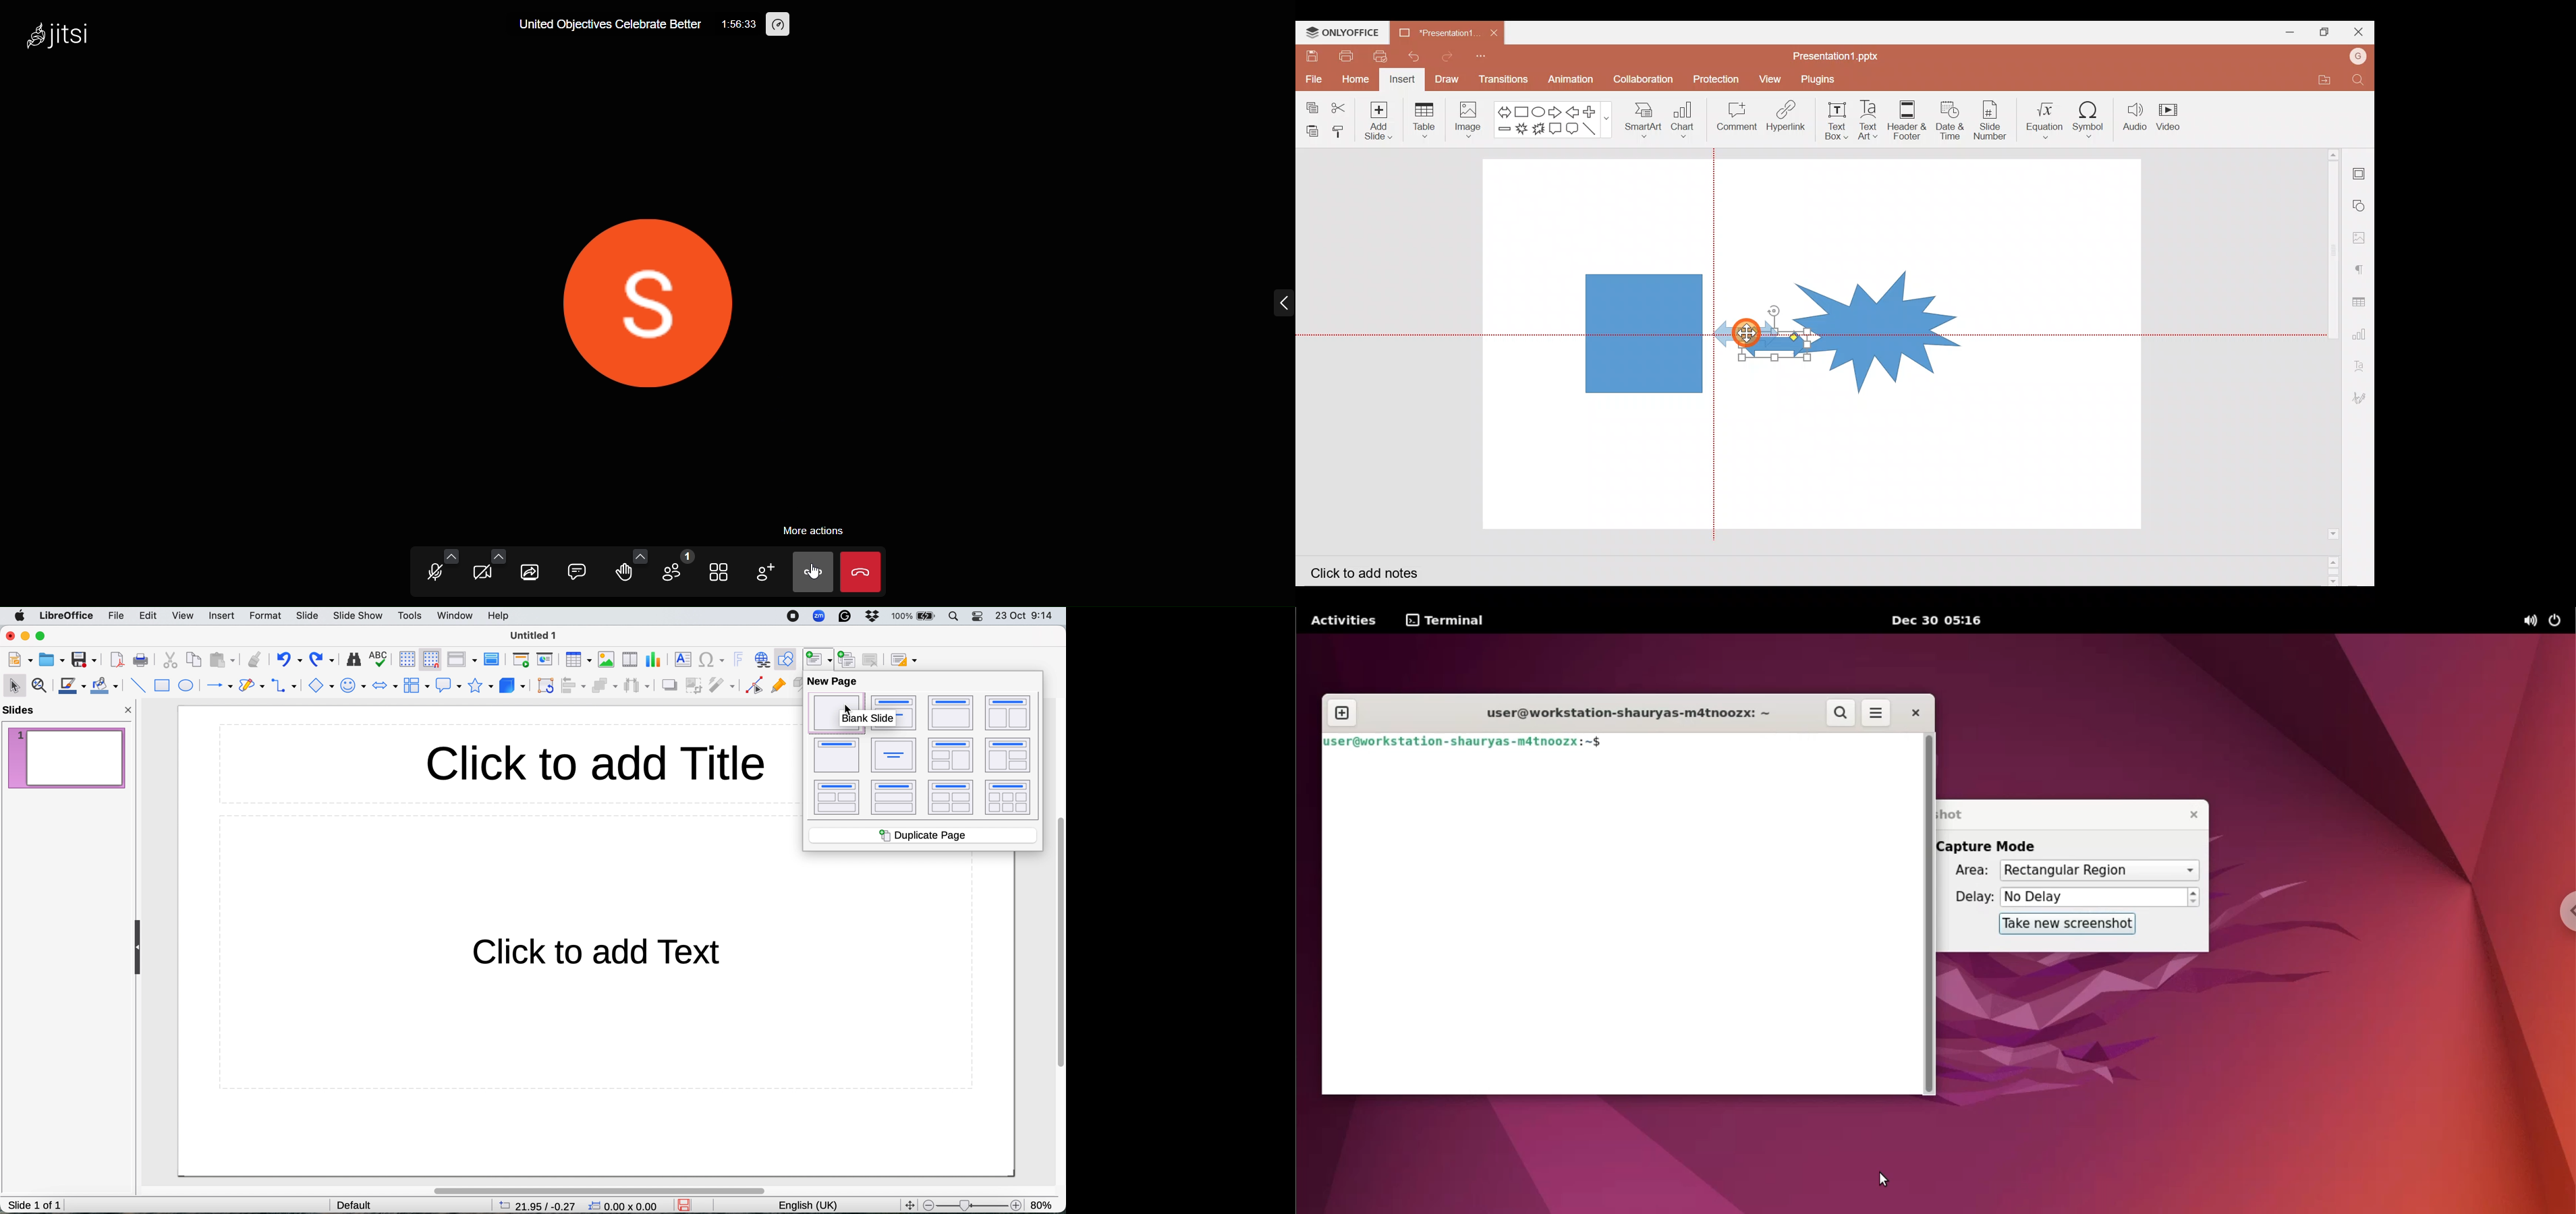 This screenshot has width=2576, height=1232. Describe the element at coordinates (1557, 128) in the screenshot. I see `Rectangular callout` at that location.